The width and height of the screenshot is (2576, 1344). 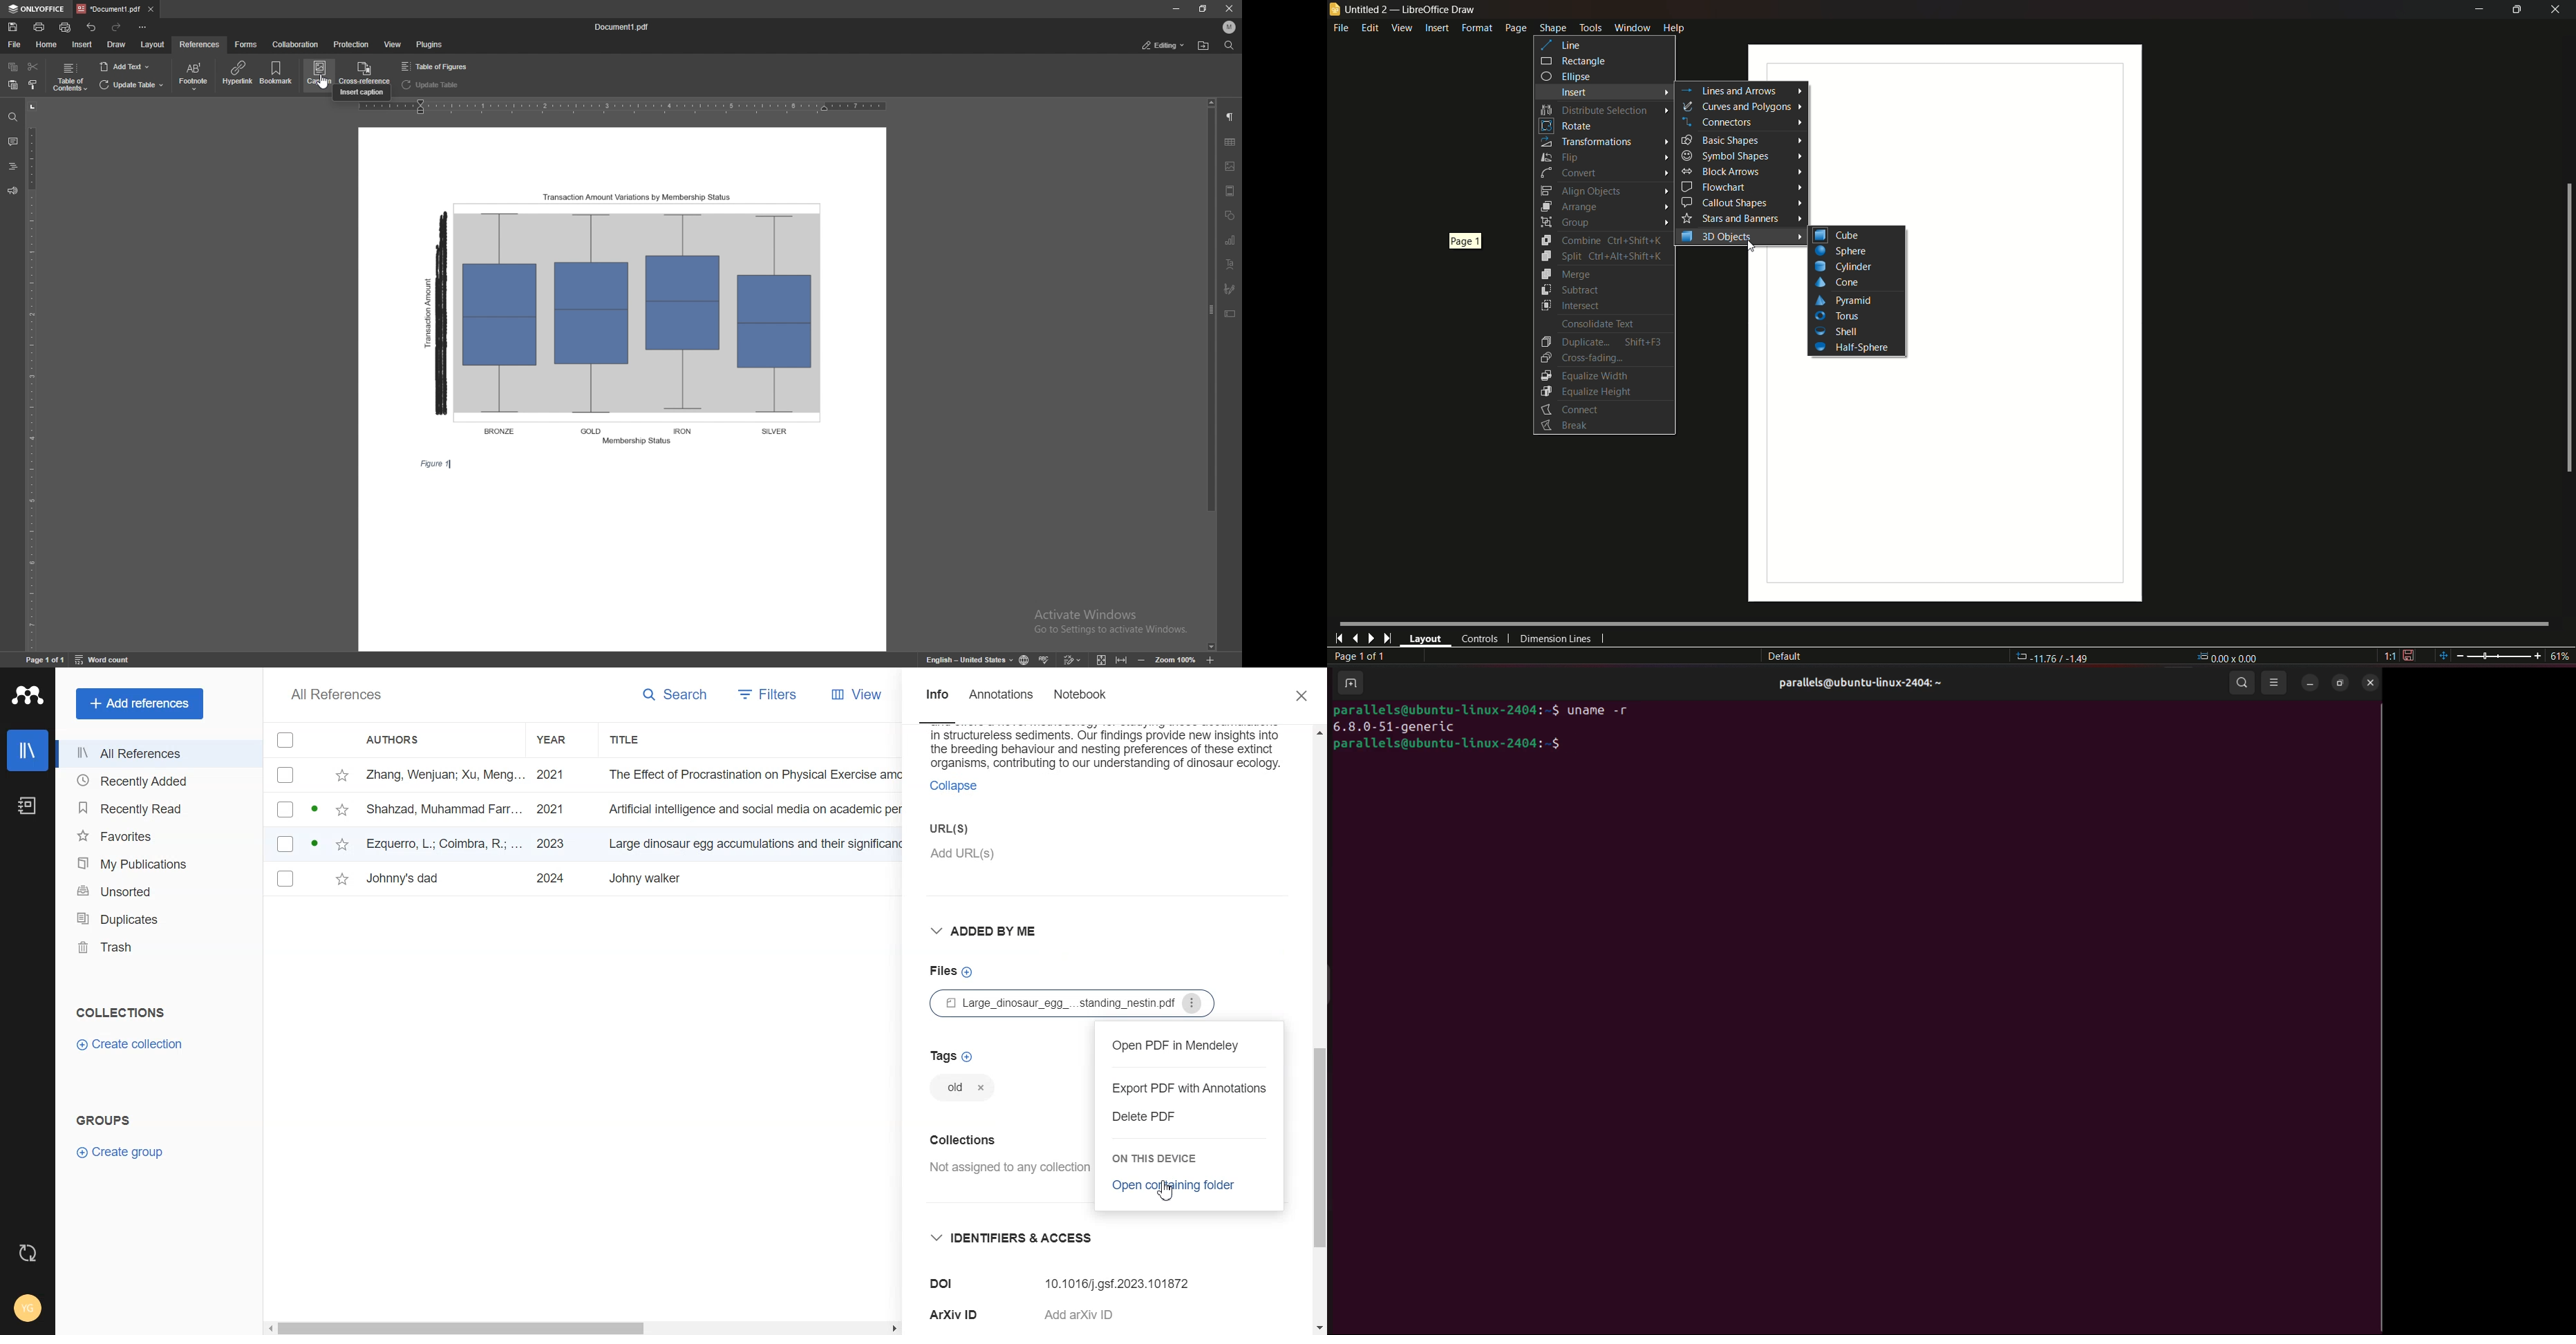 What do you see at coordinates (1371, 638) in the screenshot?
I see `next page` at bounding box center [1371, 638].